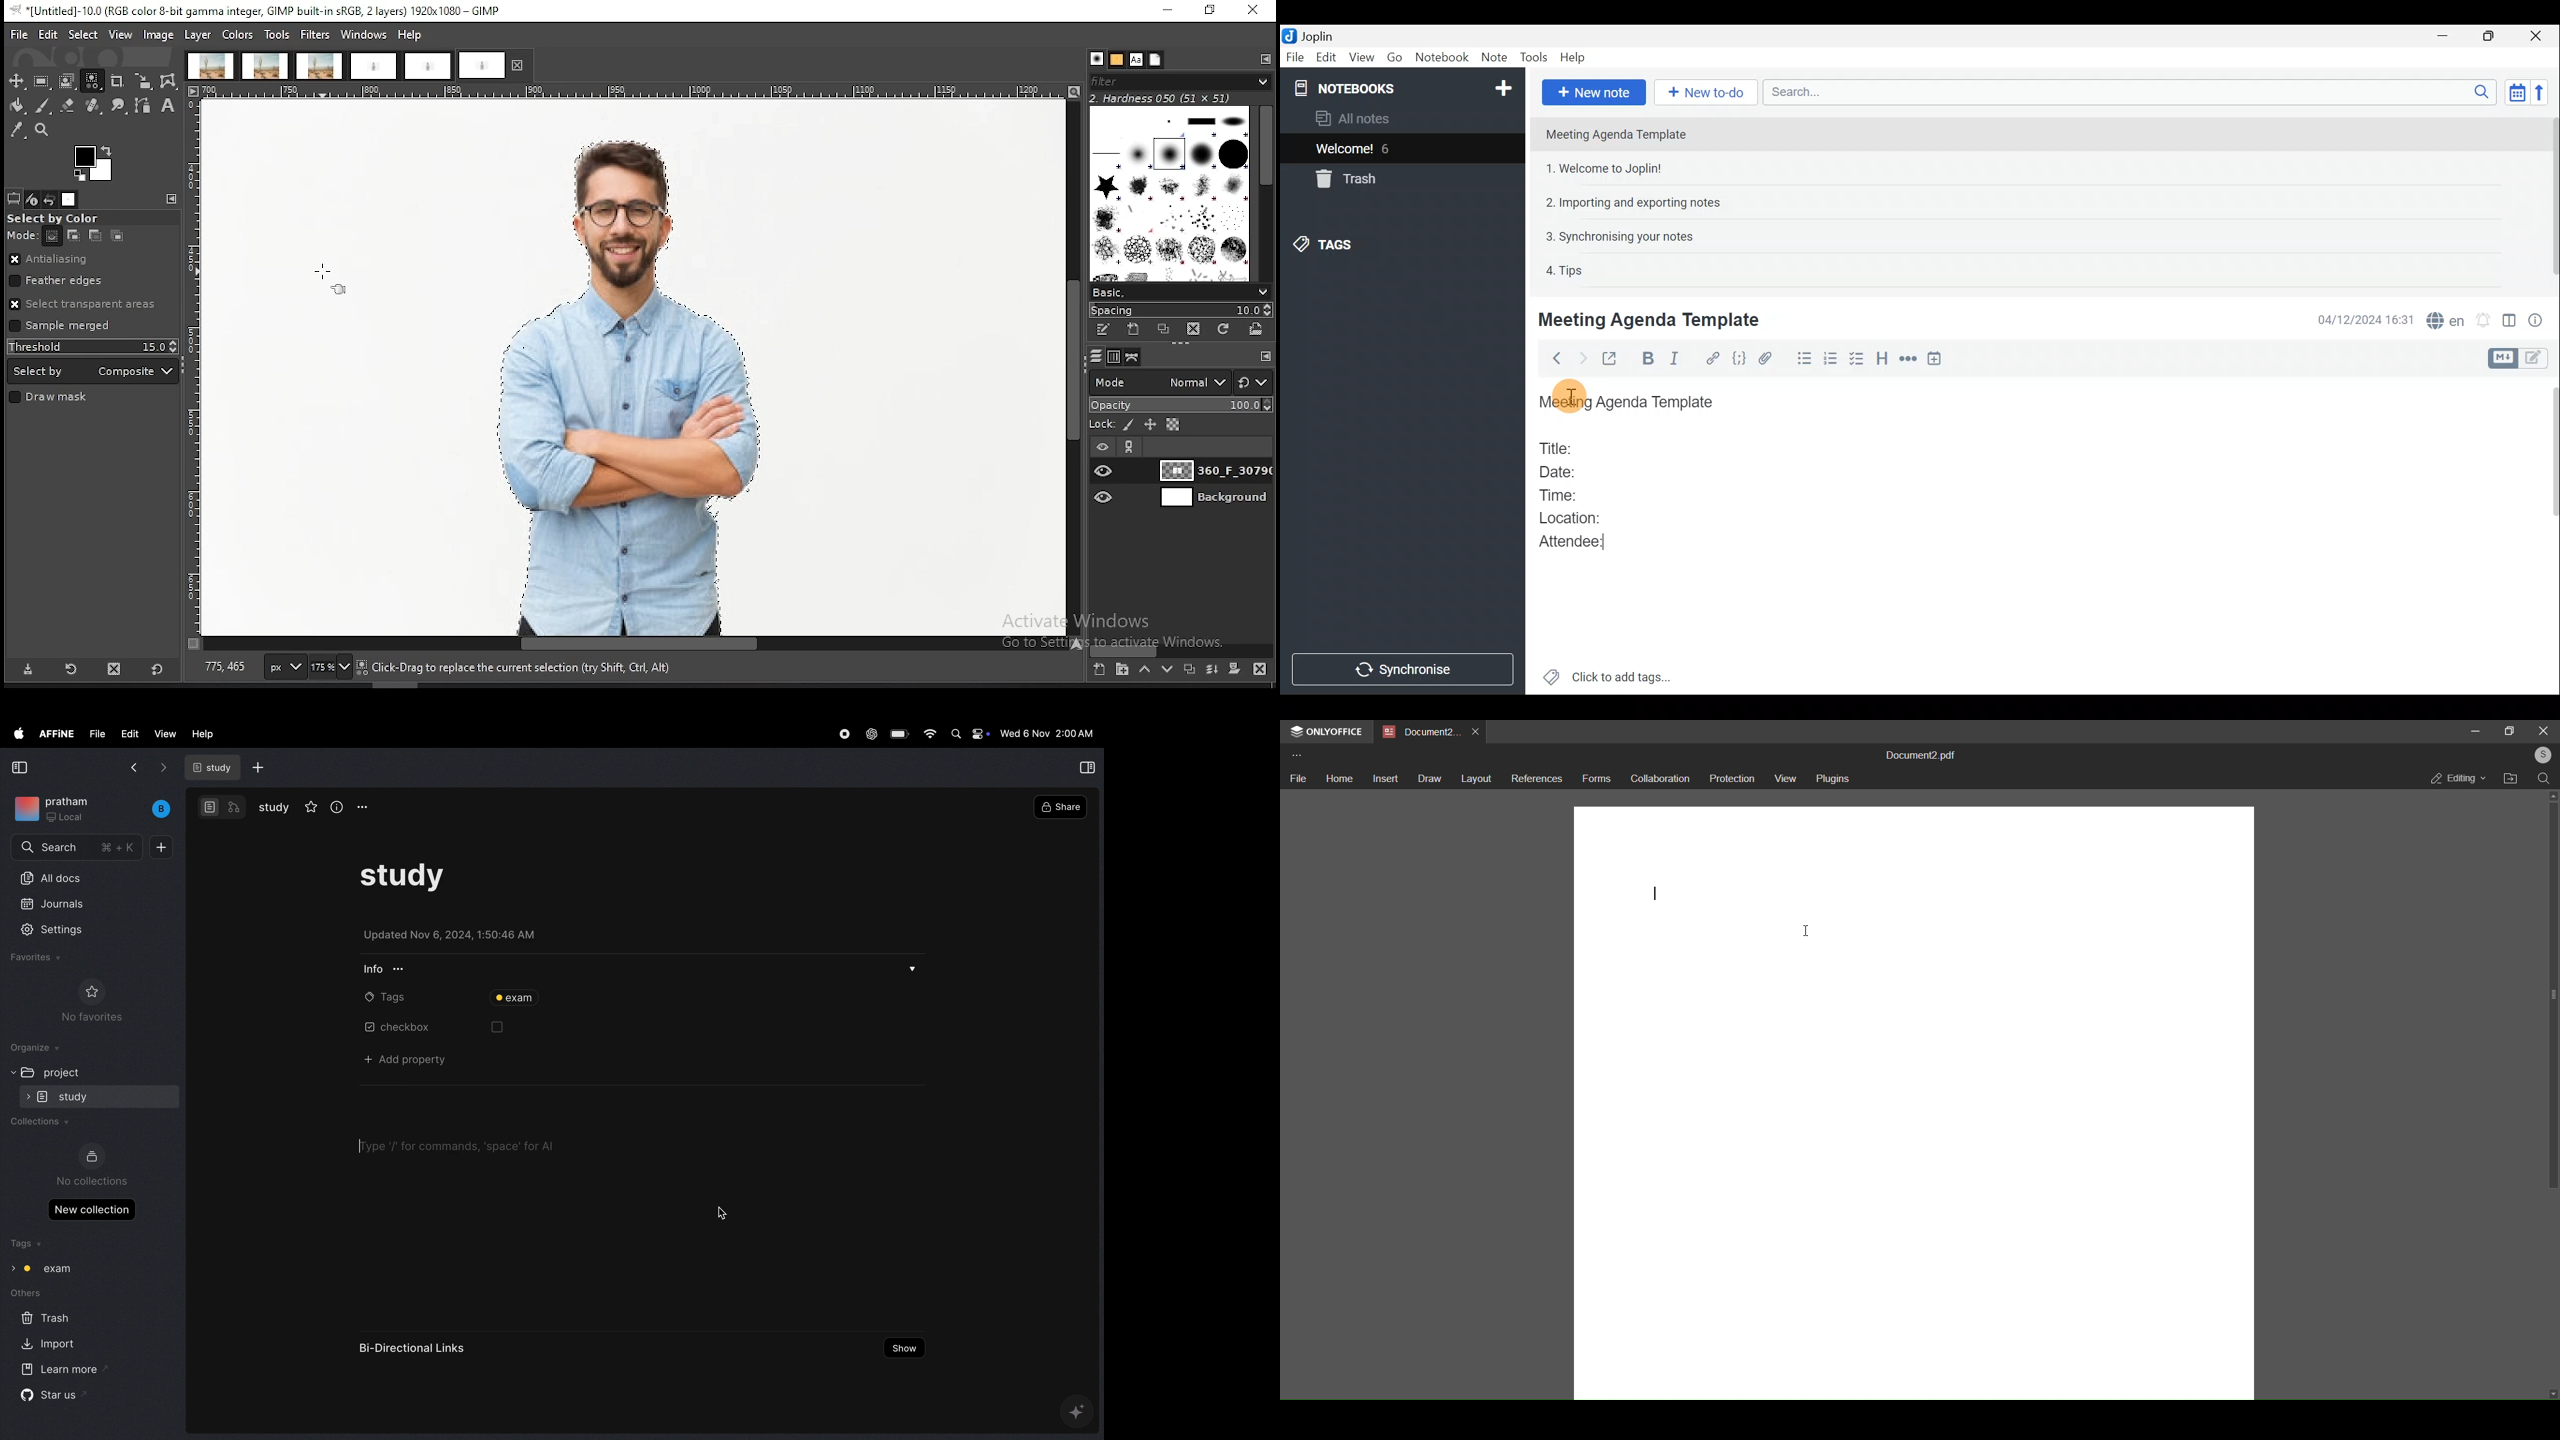  What do you see at coordinates (1771, 359) in the screenshot?
I see `Attach file` at bounding box center [1771, 359].